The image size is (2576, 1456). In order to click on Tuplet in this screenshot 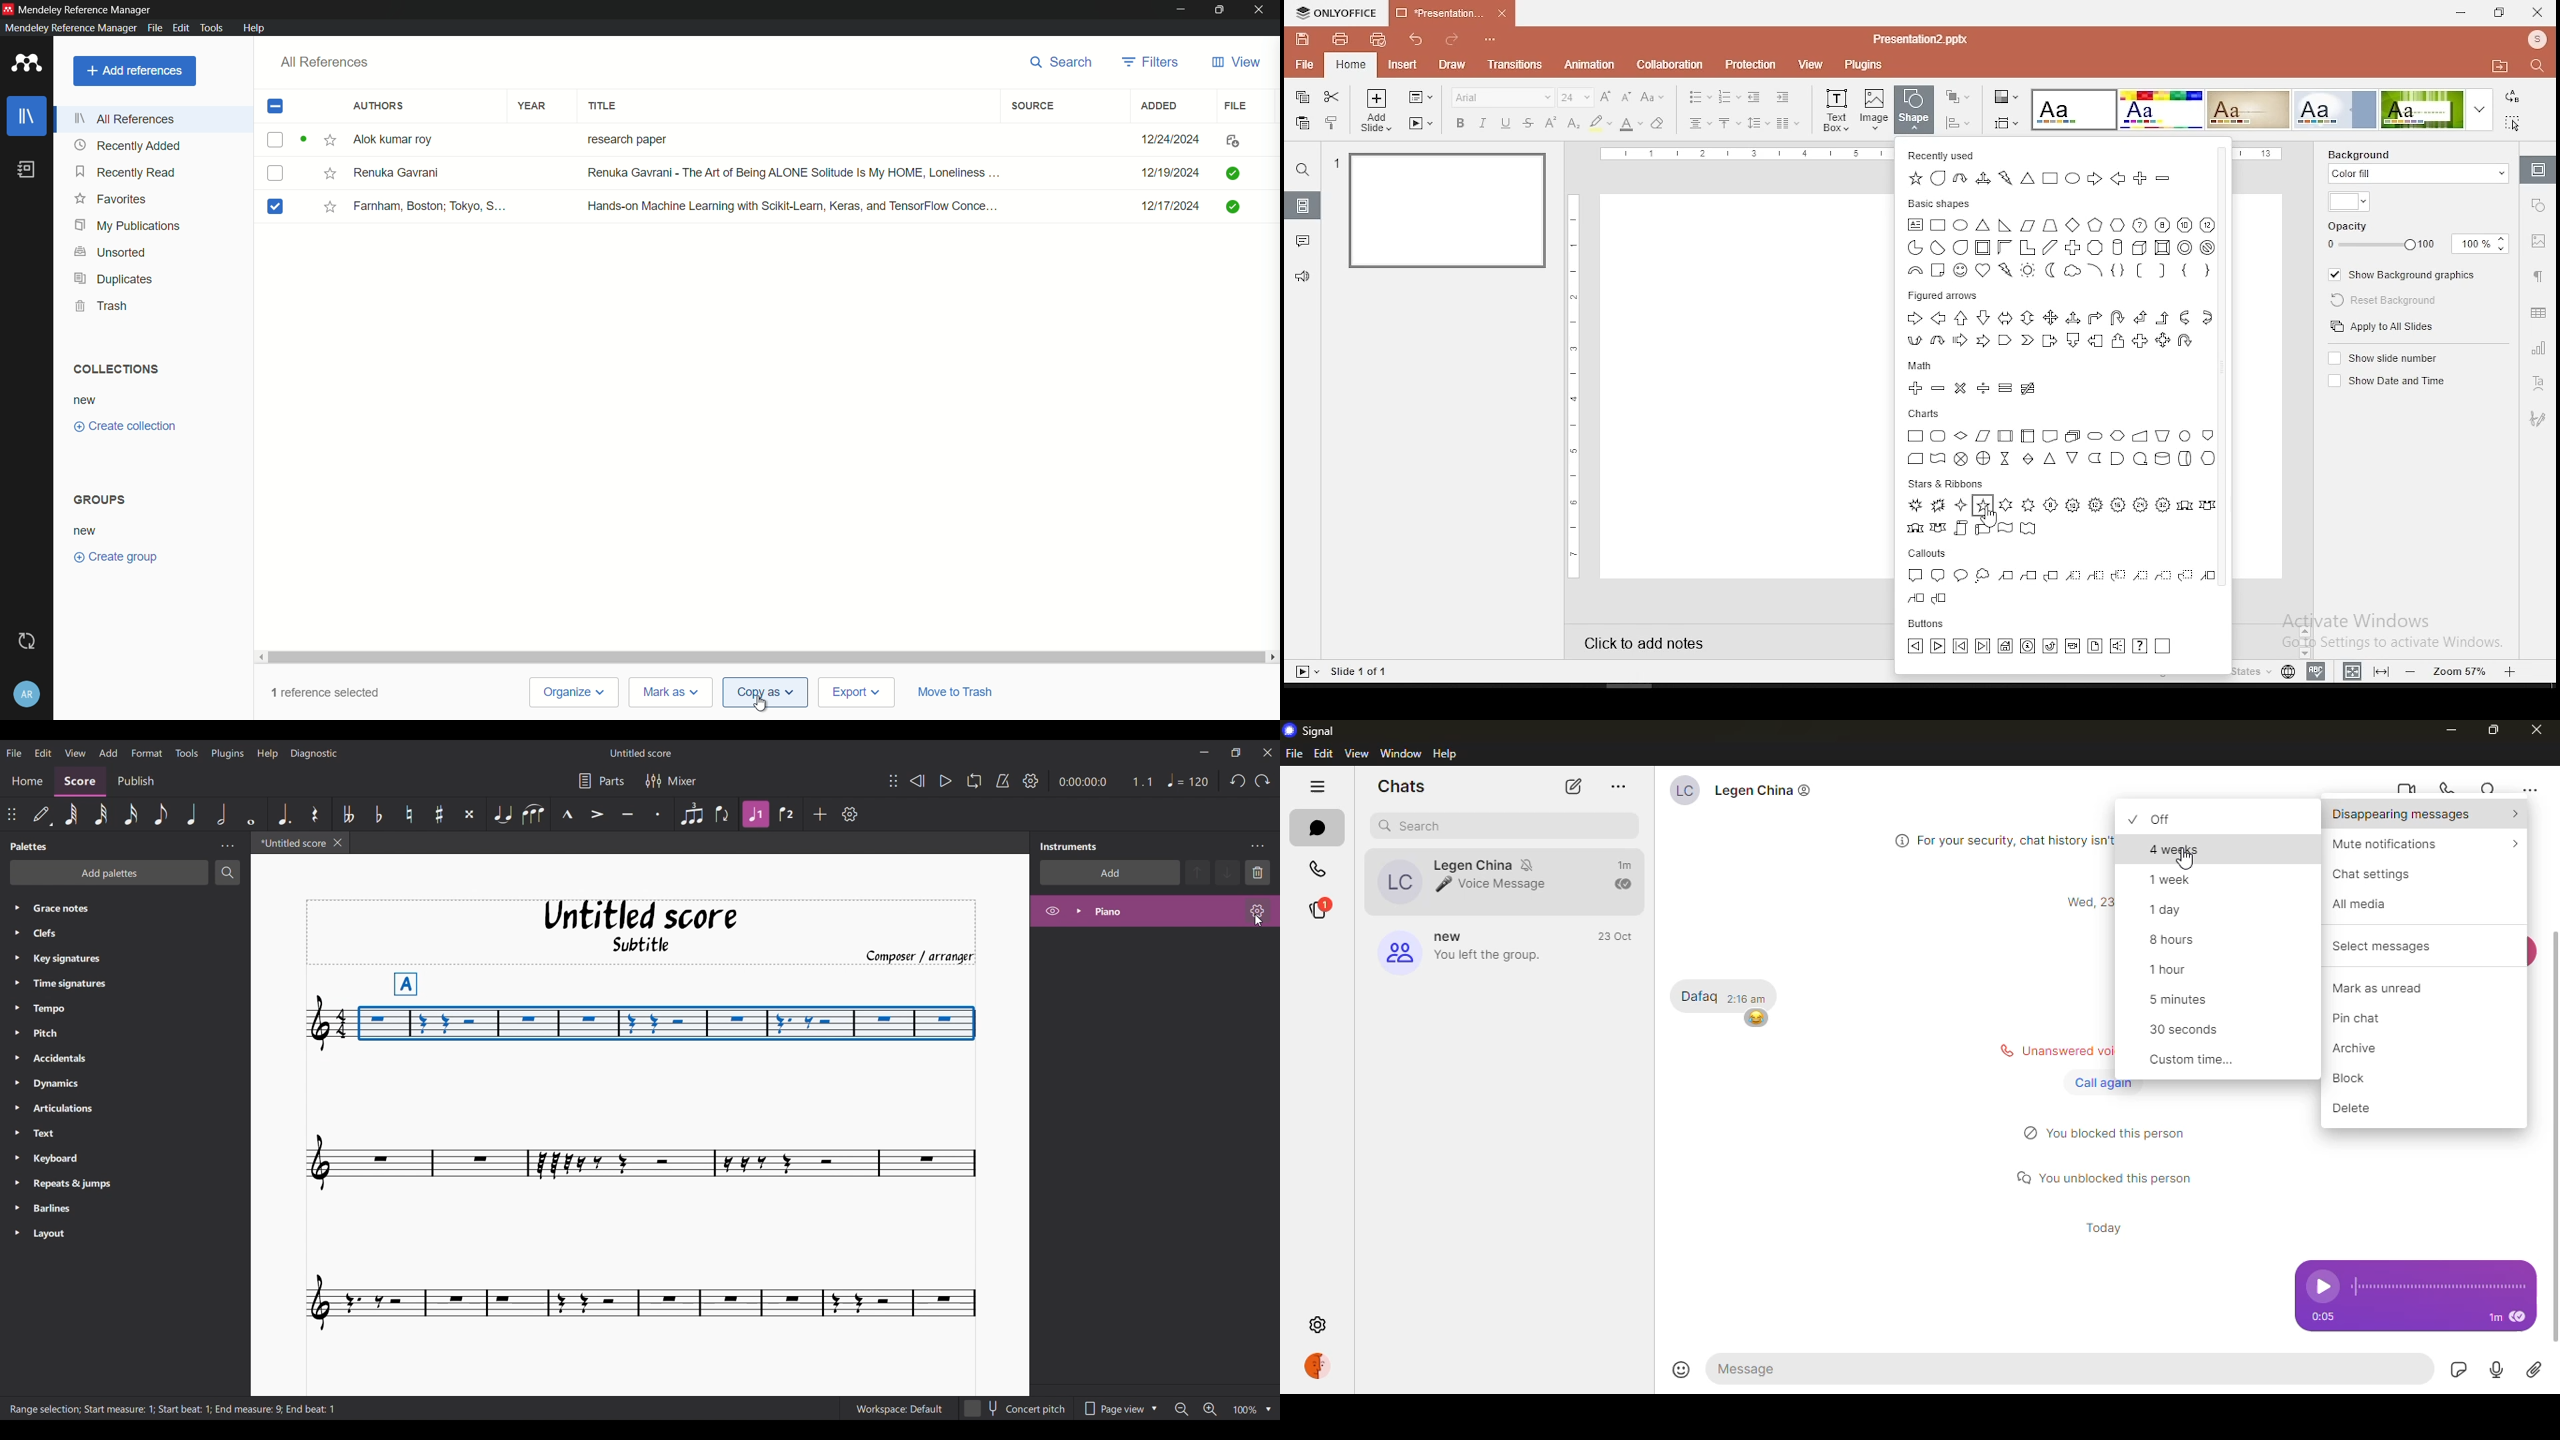, I will do `click(692, 815)`.